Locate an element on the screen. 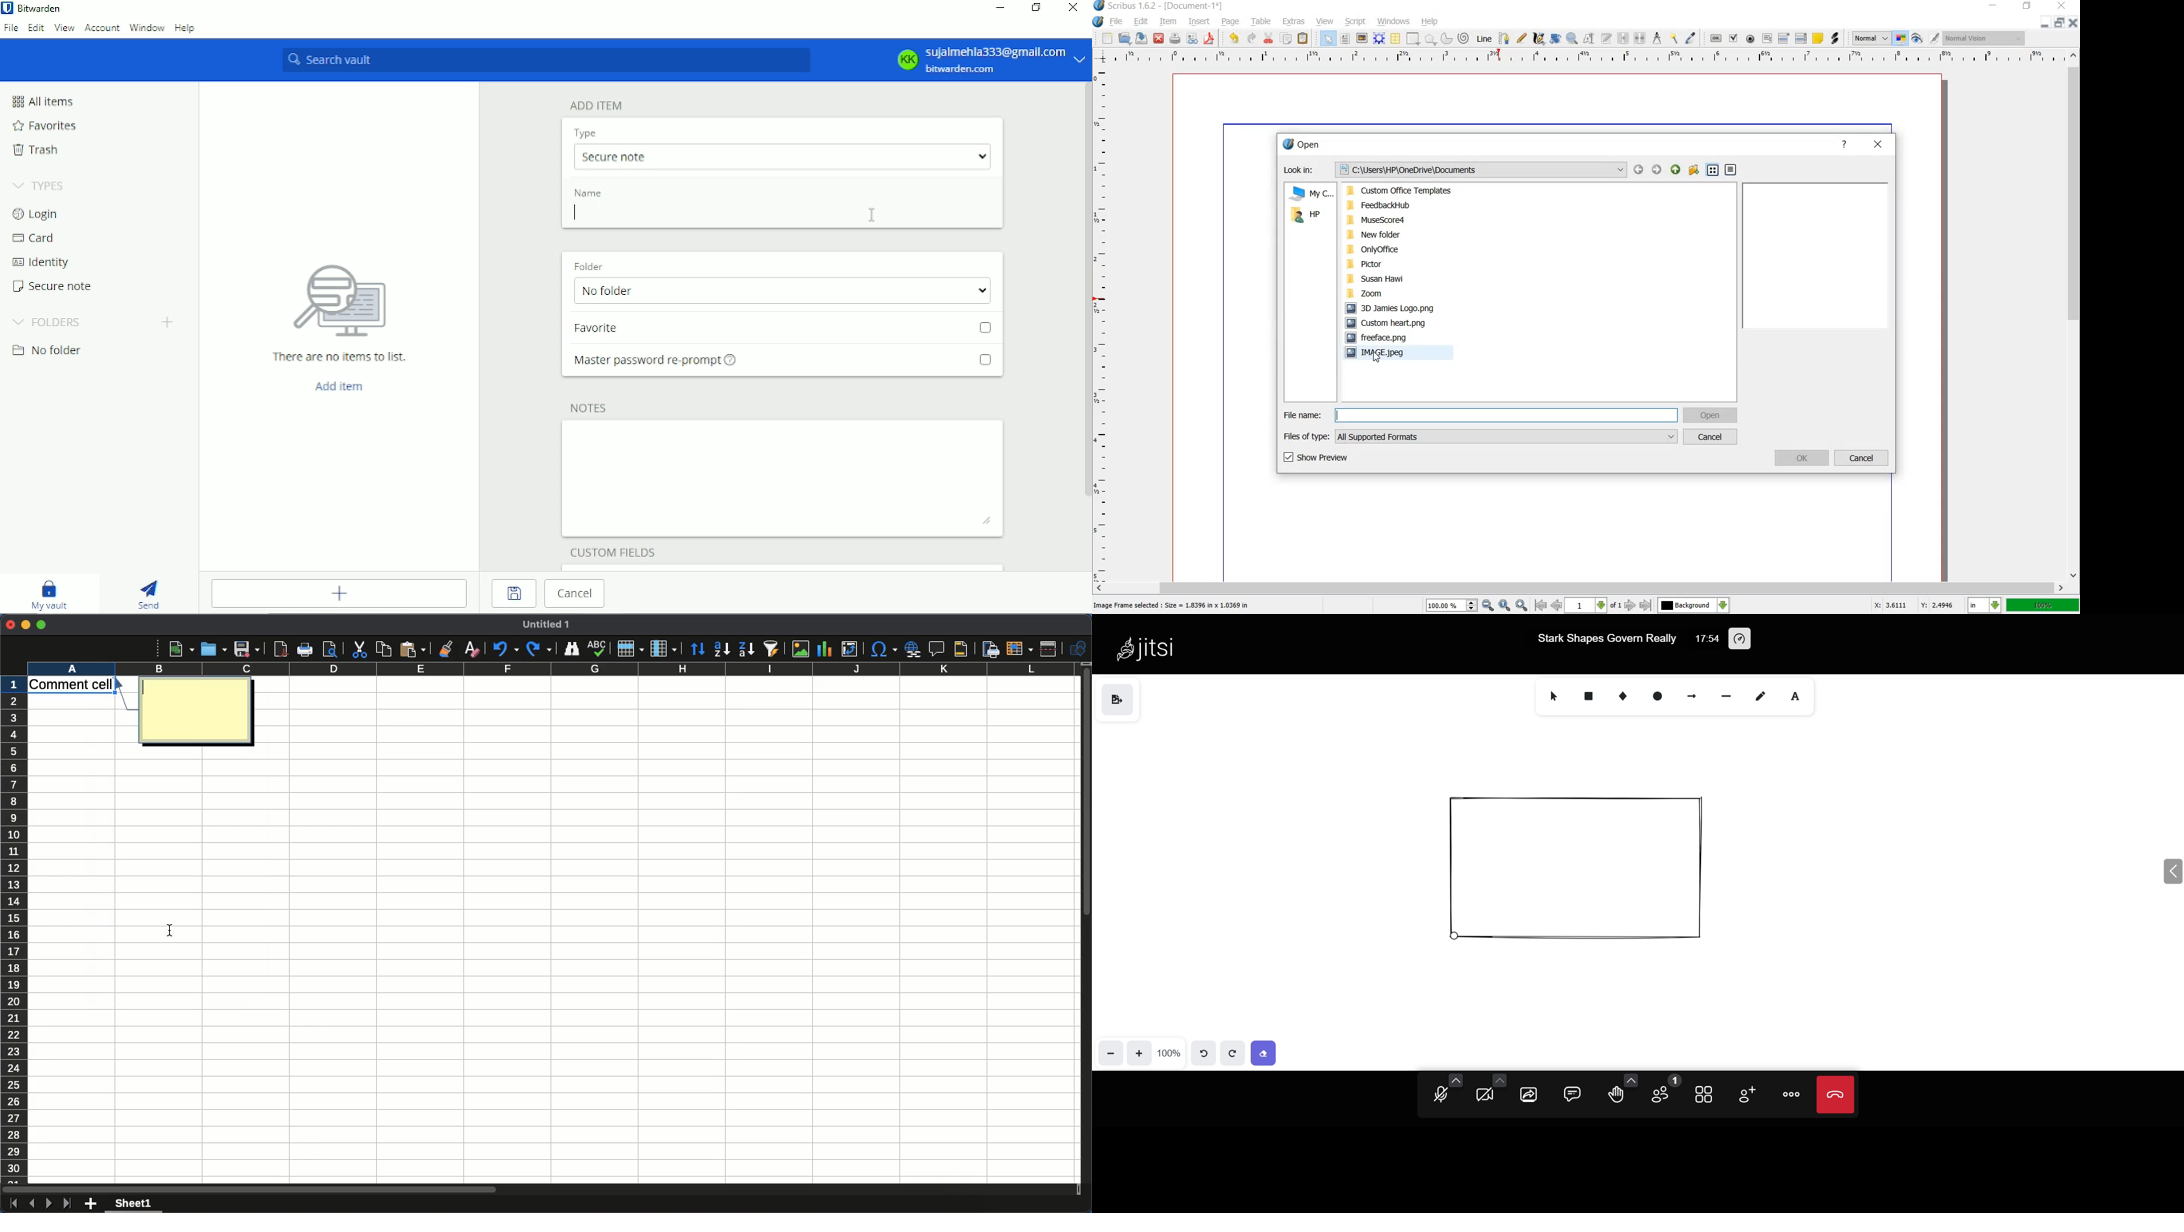 This screenshot has width=2184, height=1232. preflight verifier is located at coordinates (1191, 39).